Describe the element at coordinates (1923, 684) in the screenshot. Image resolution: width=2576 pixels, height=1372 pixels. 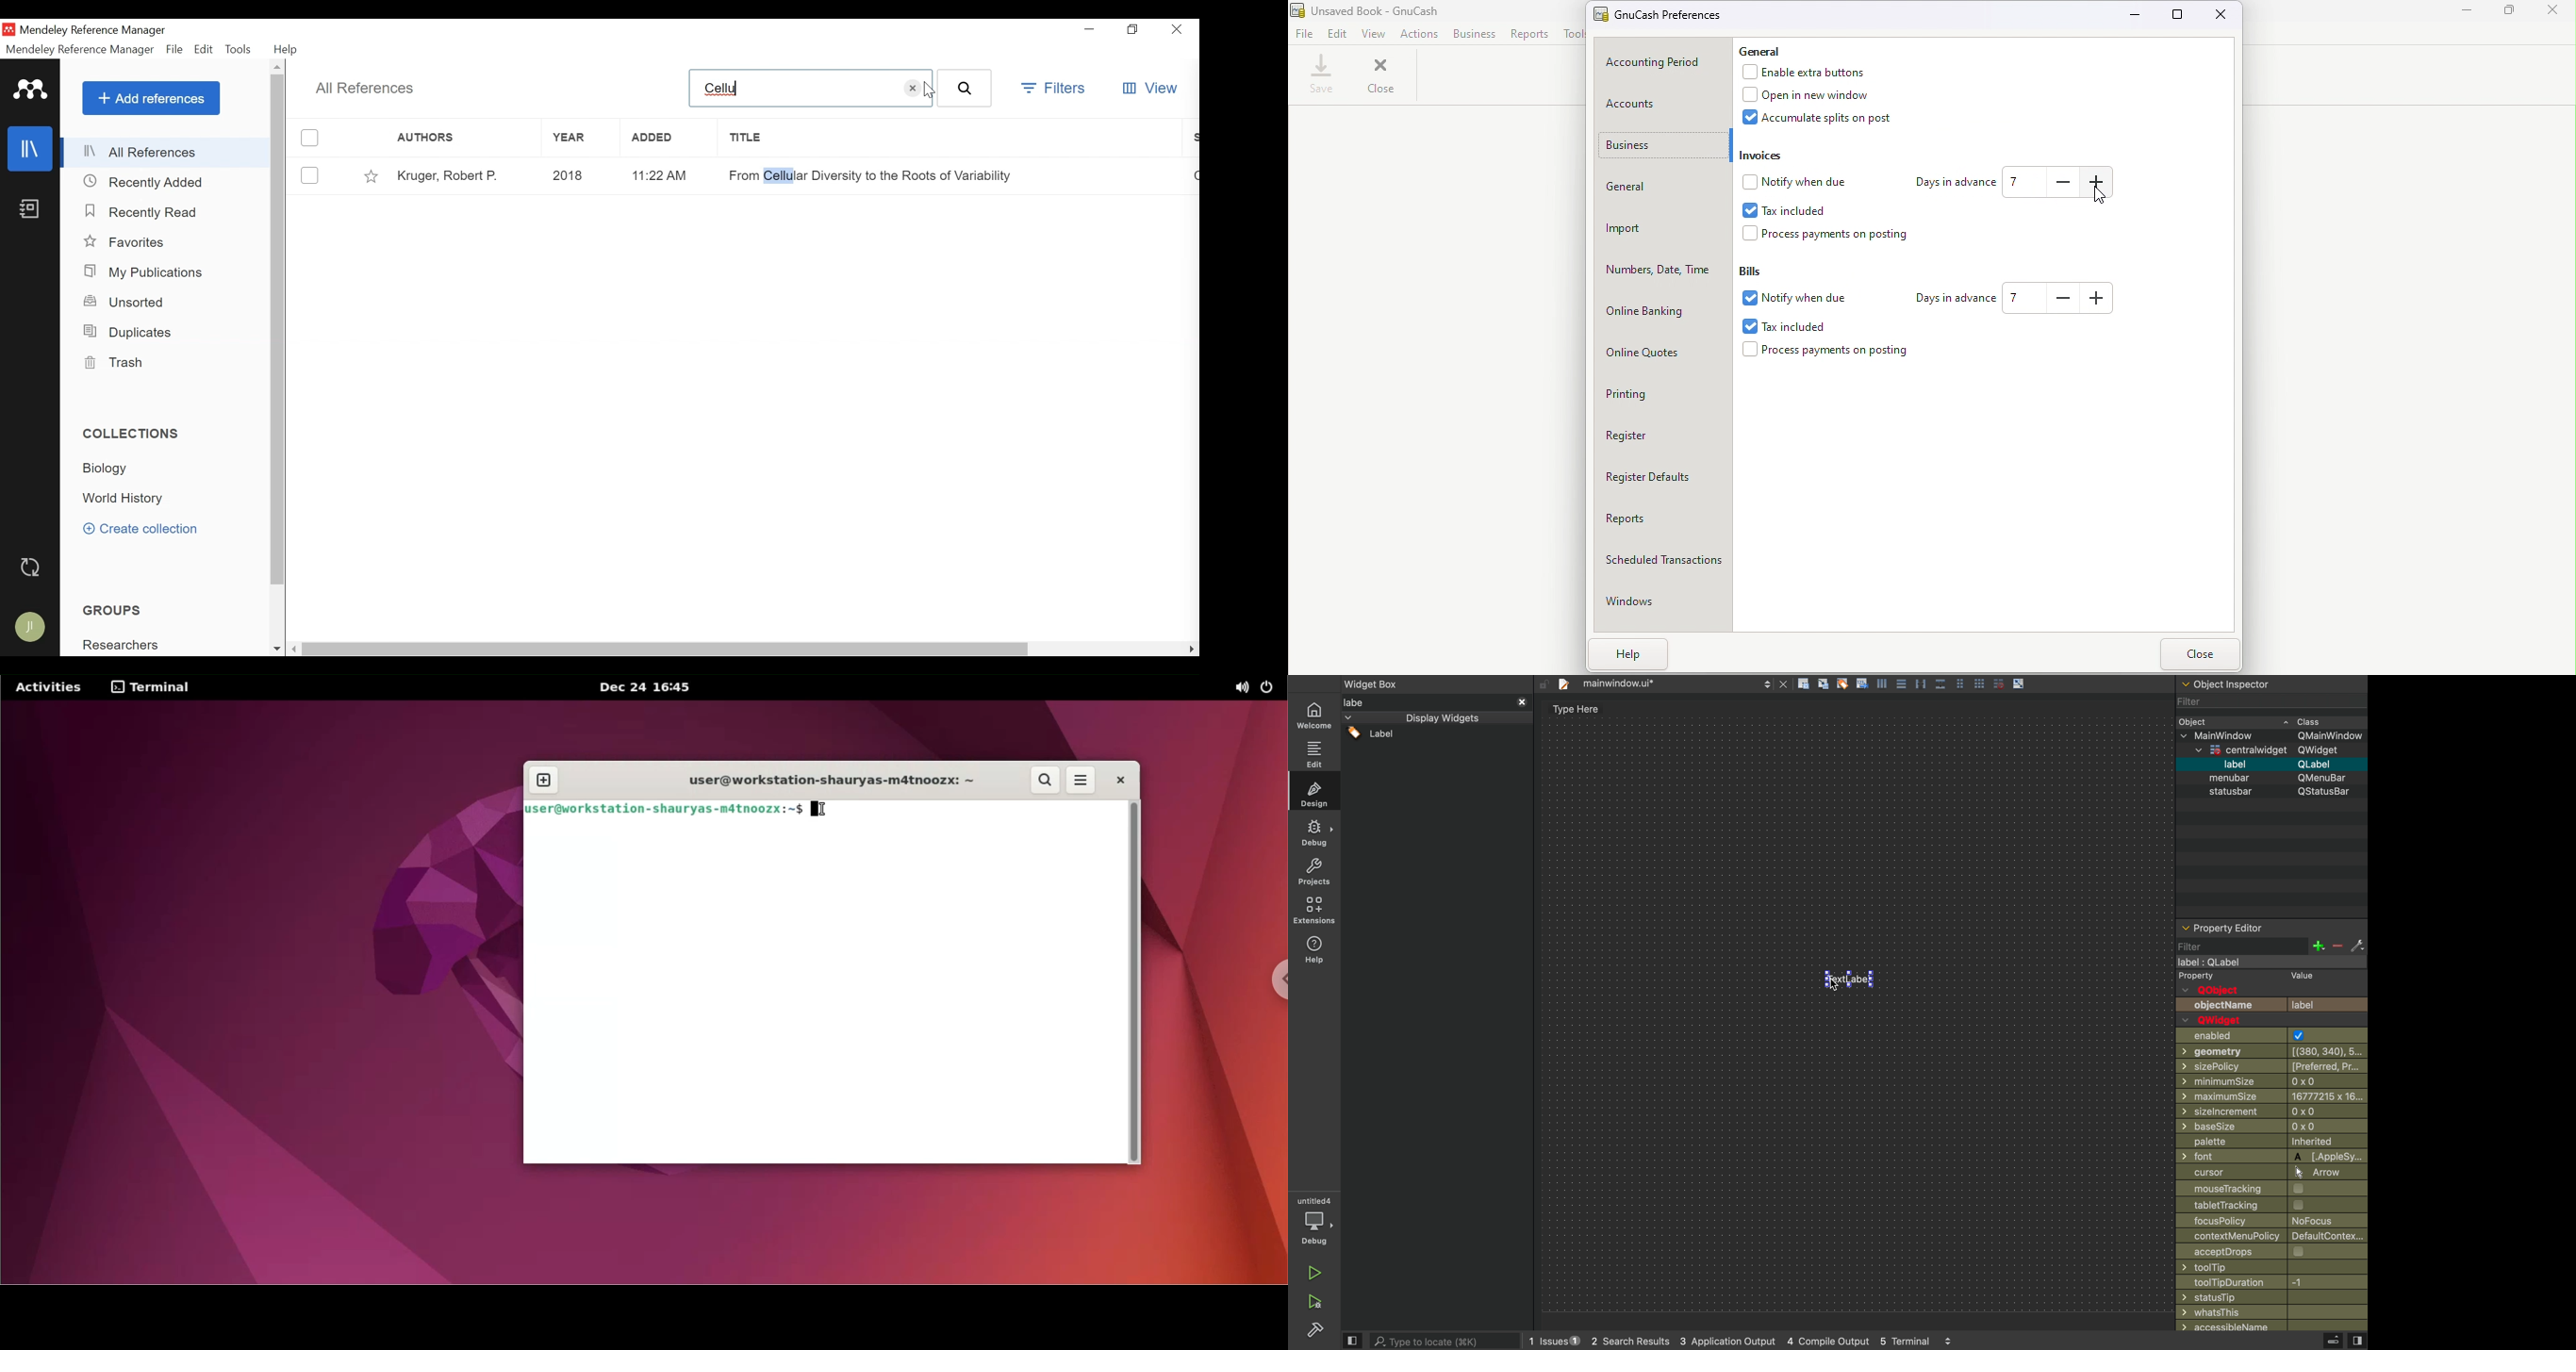
I see `Parallel` at that location.